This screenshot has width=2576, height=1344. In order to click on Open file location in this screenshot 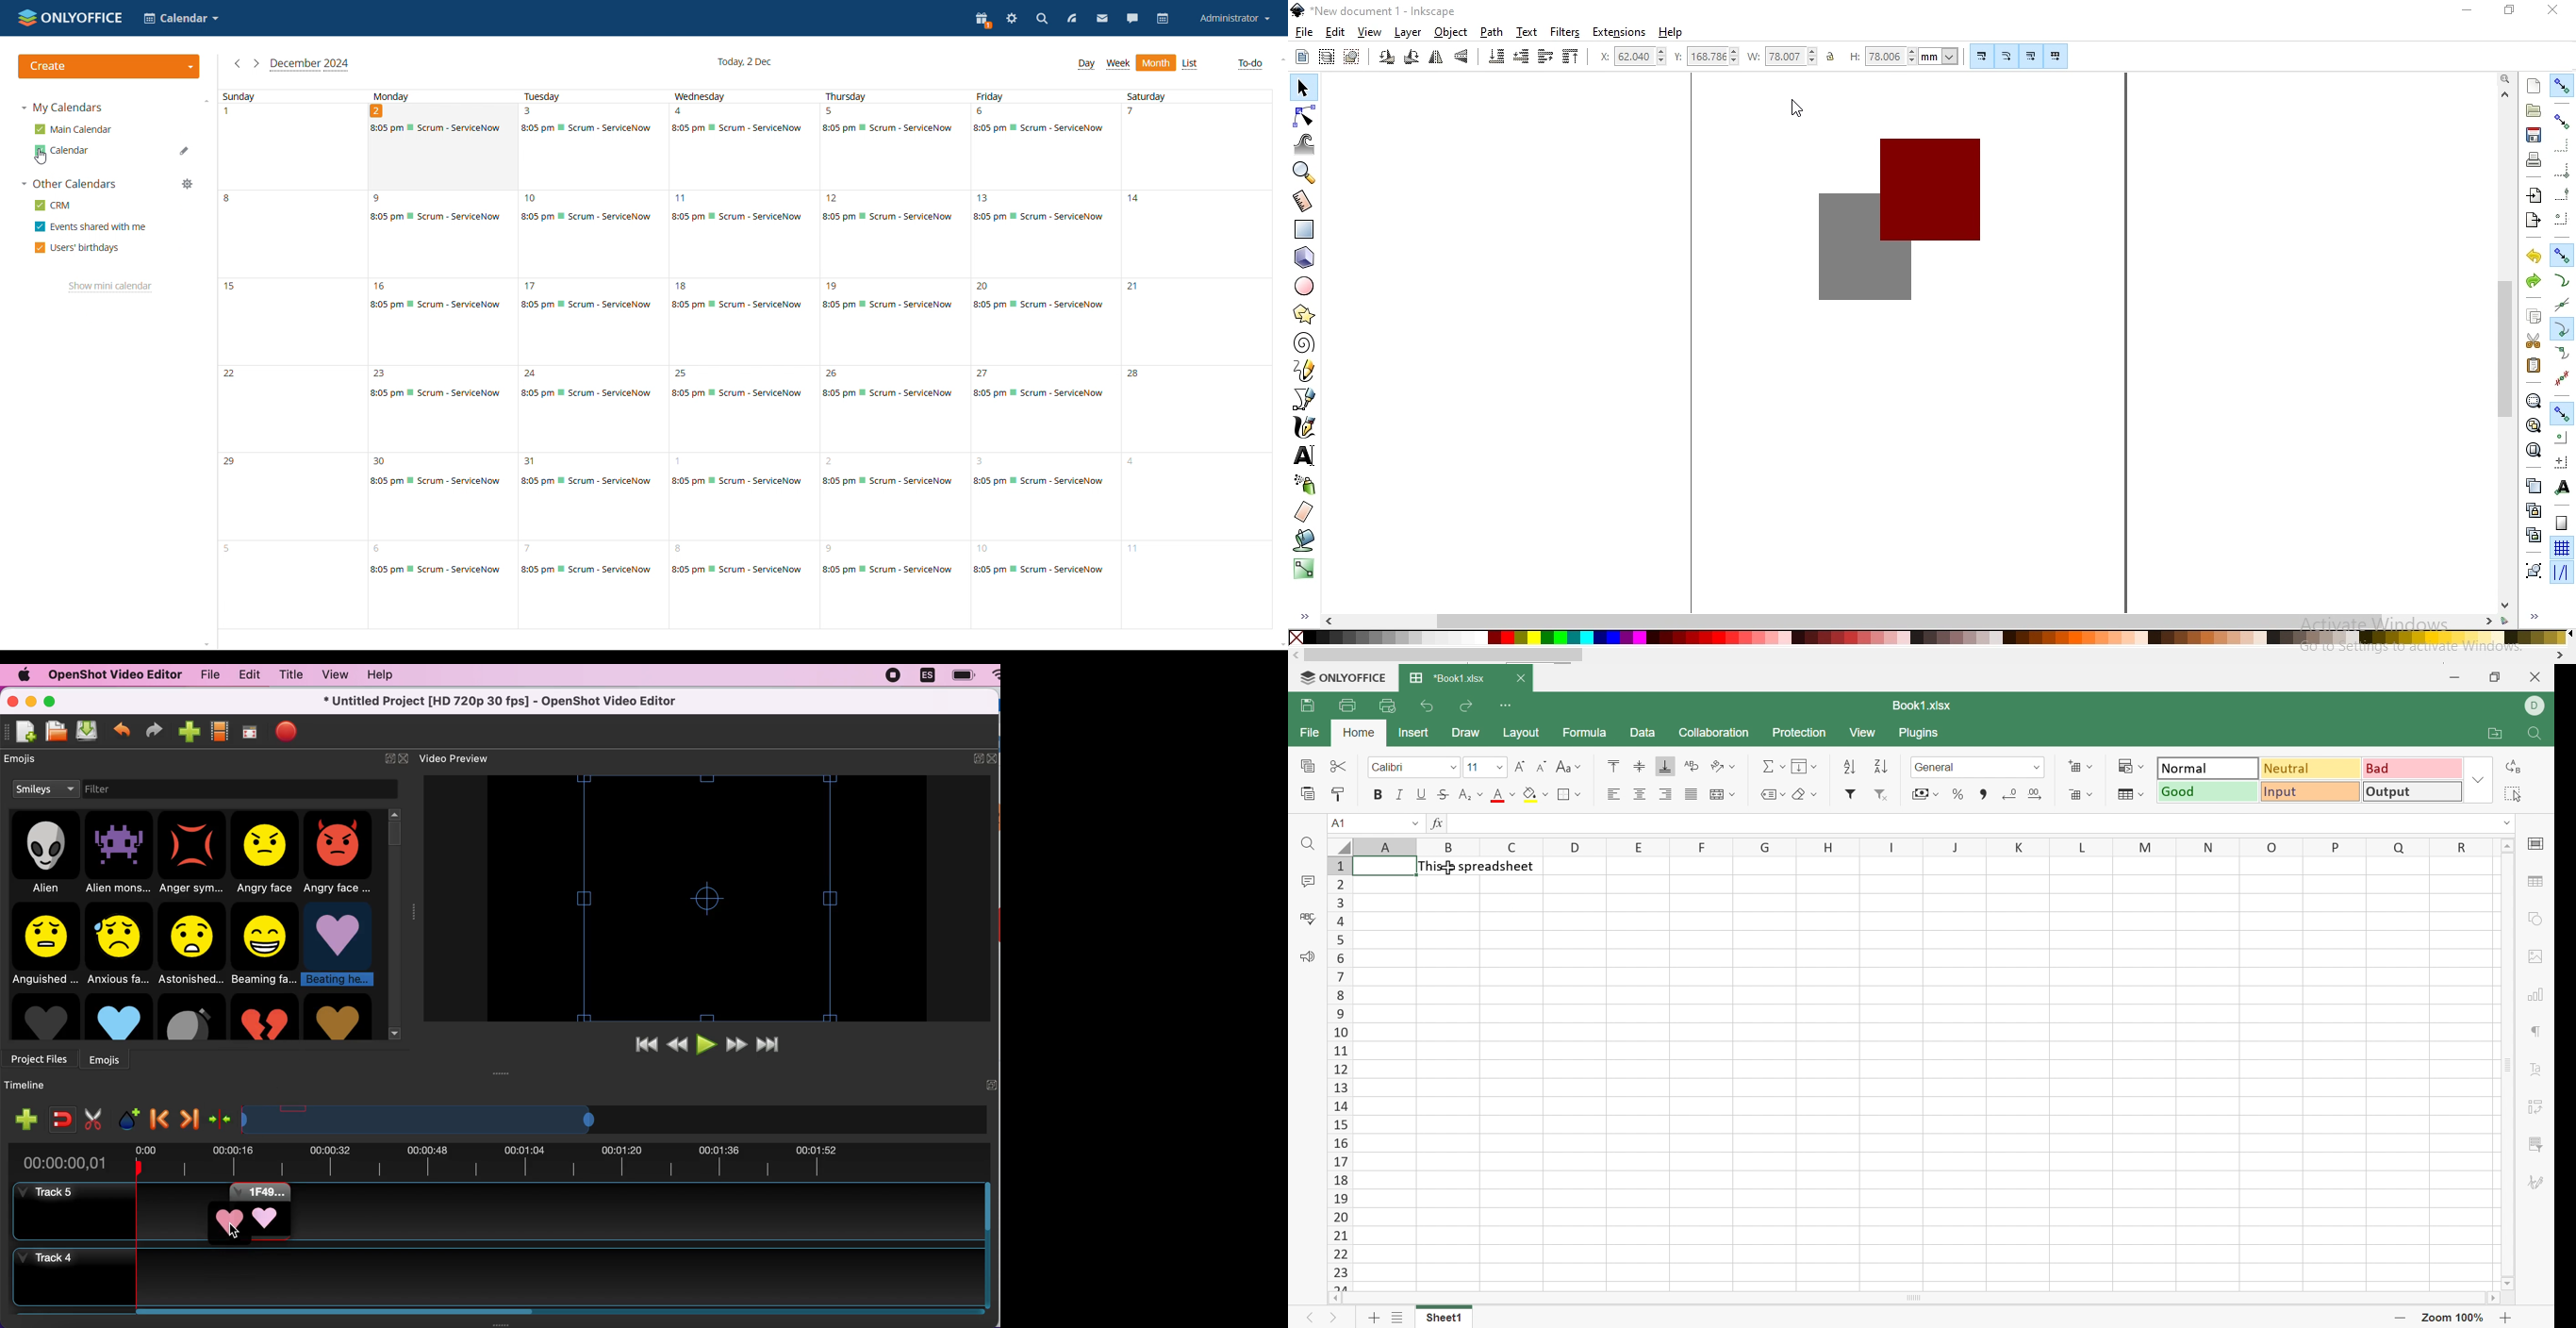, I will do `click(2492, 735)`.